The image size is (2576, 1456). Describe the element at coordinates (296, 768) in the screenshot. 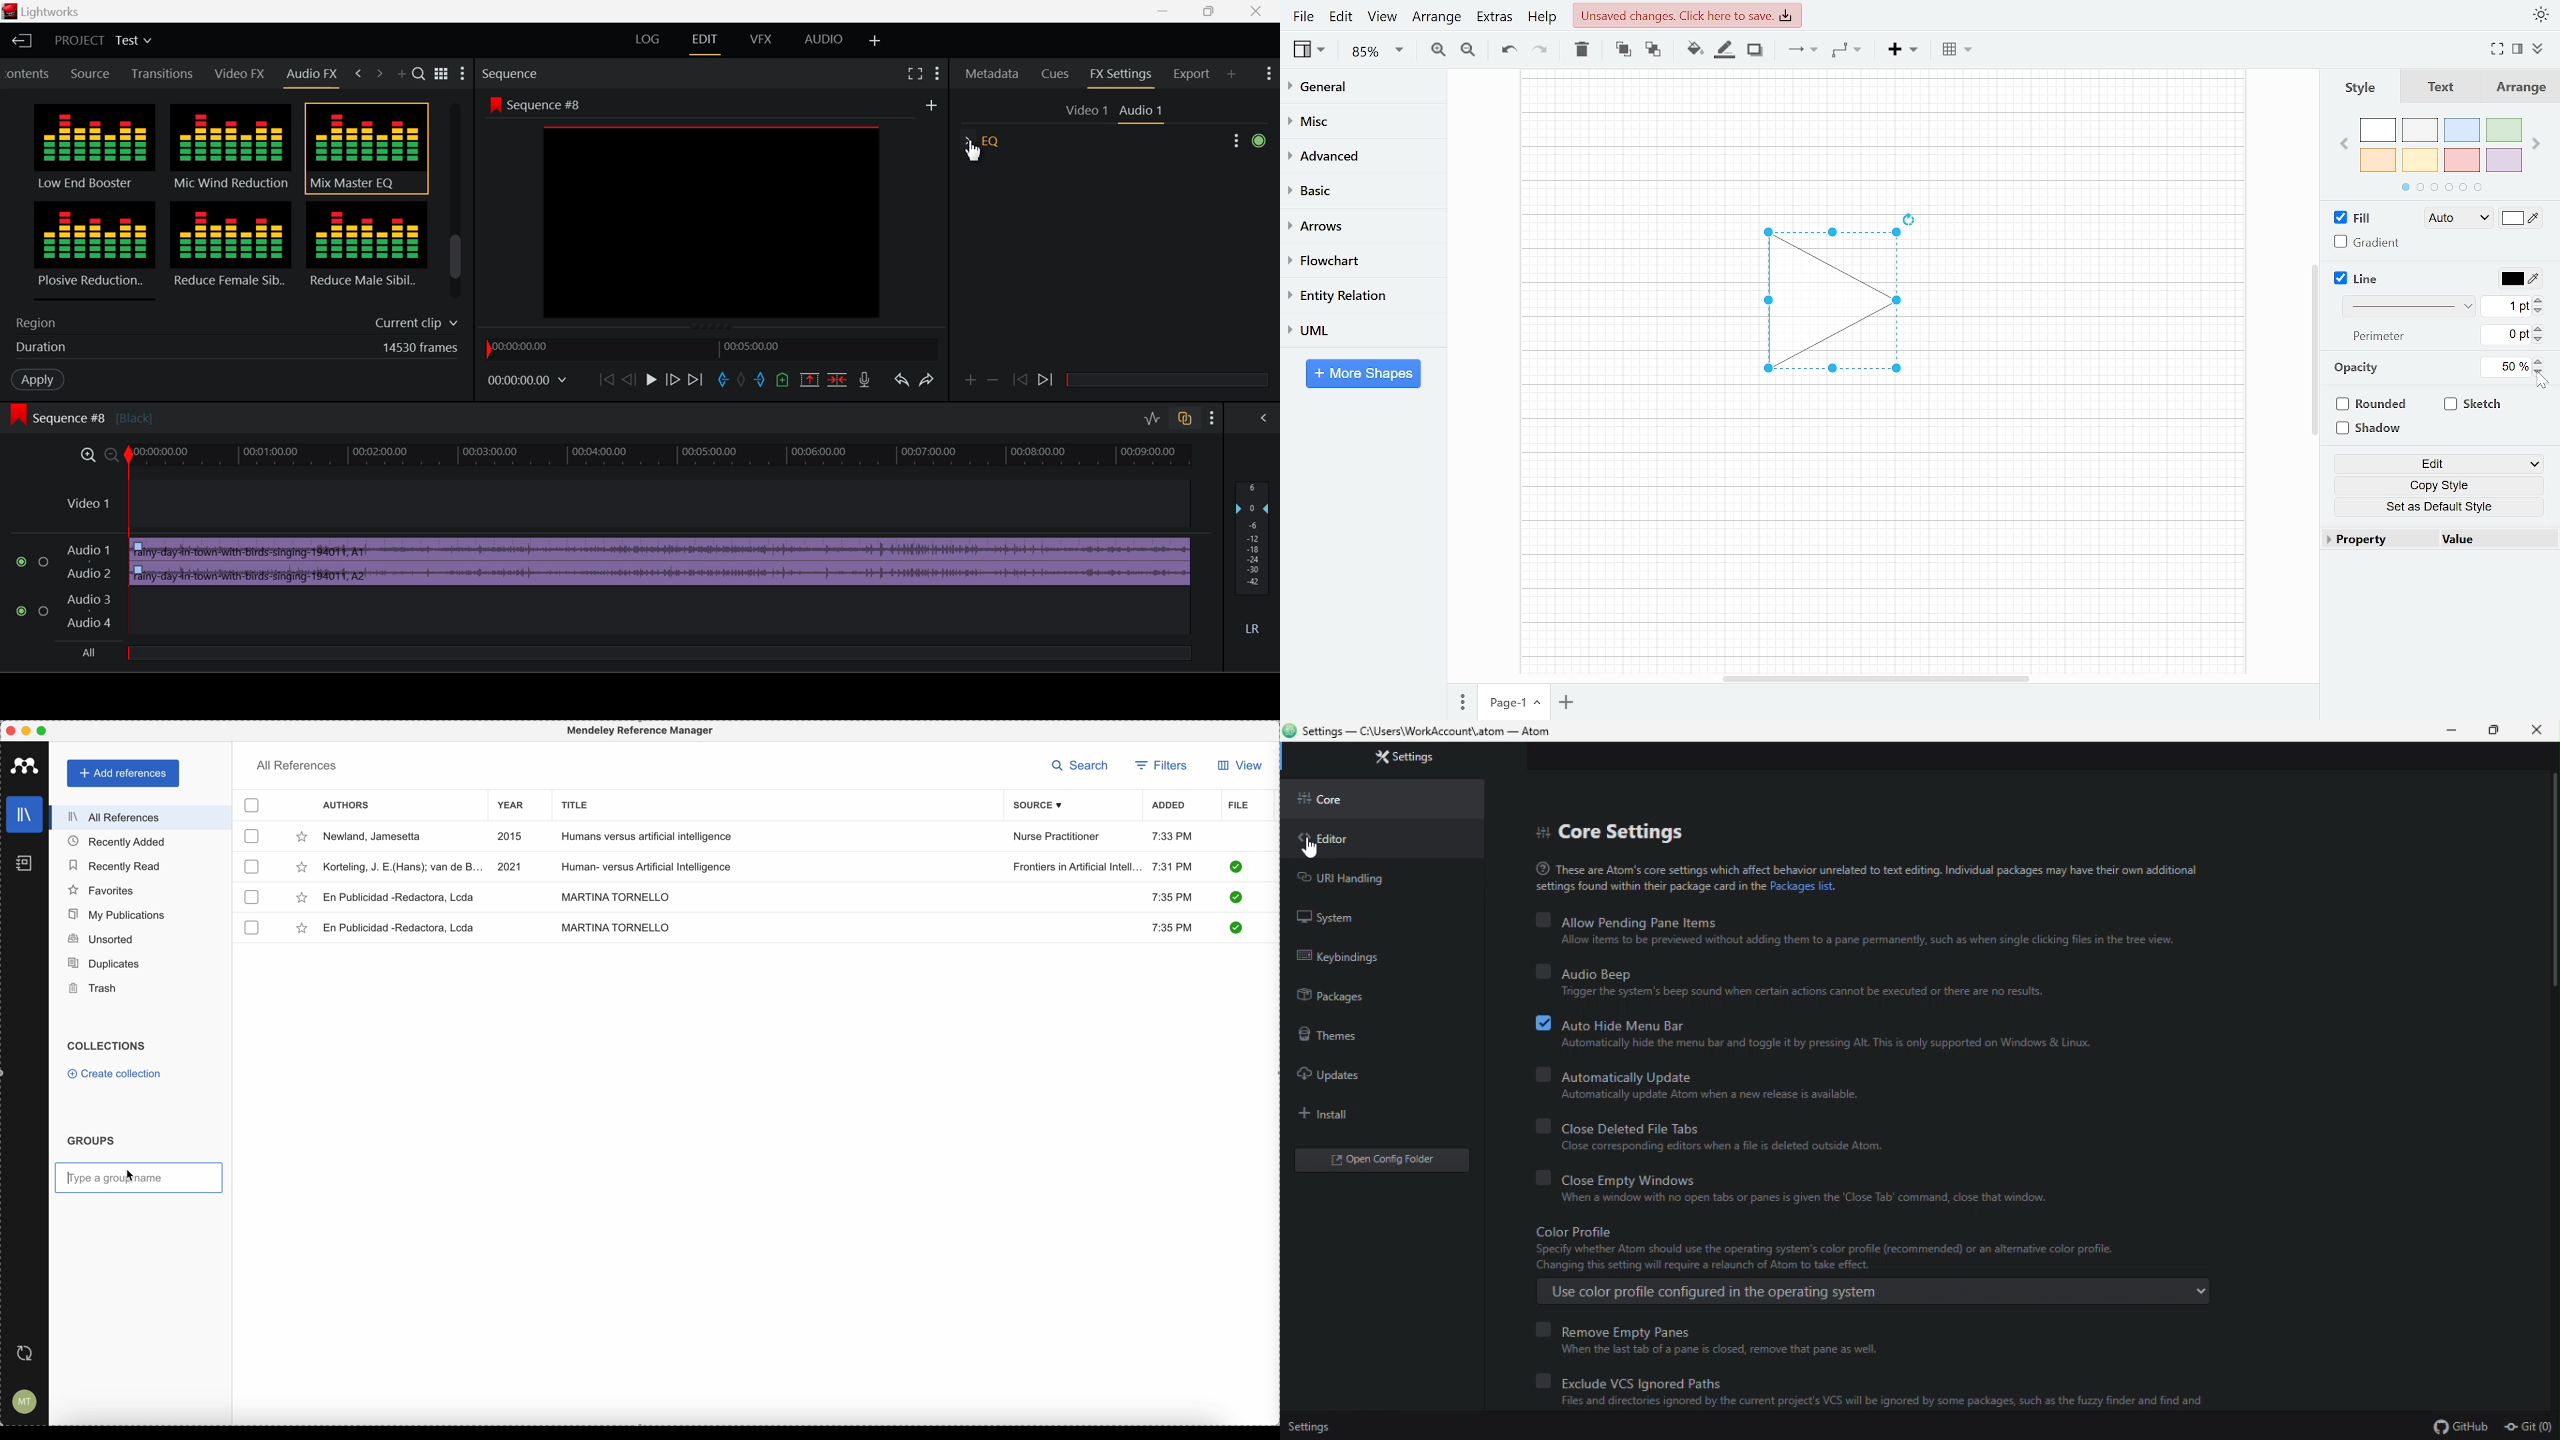

I see `all references` at that location.